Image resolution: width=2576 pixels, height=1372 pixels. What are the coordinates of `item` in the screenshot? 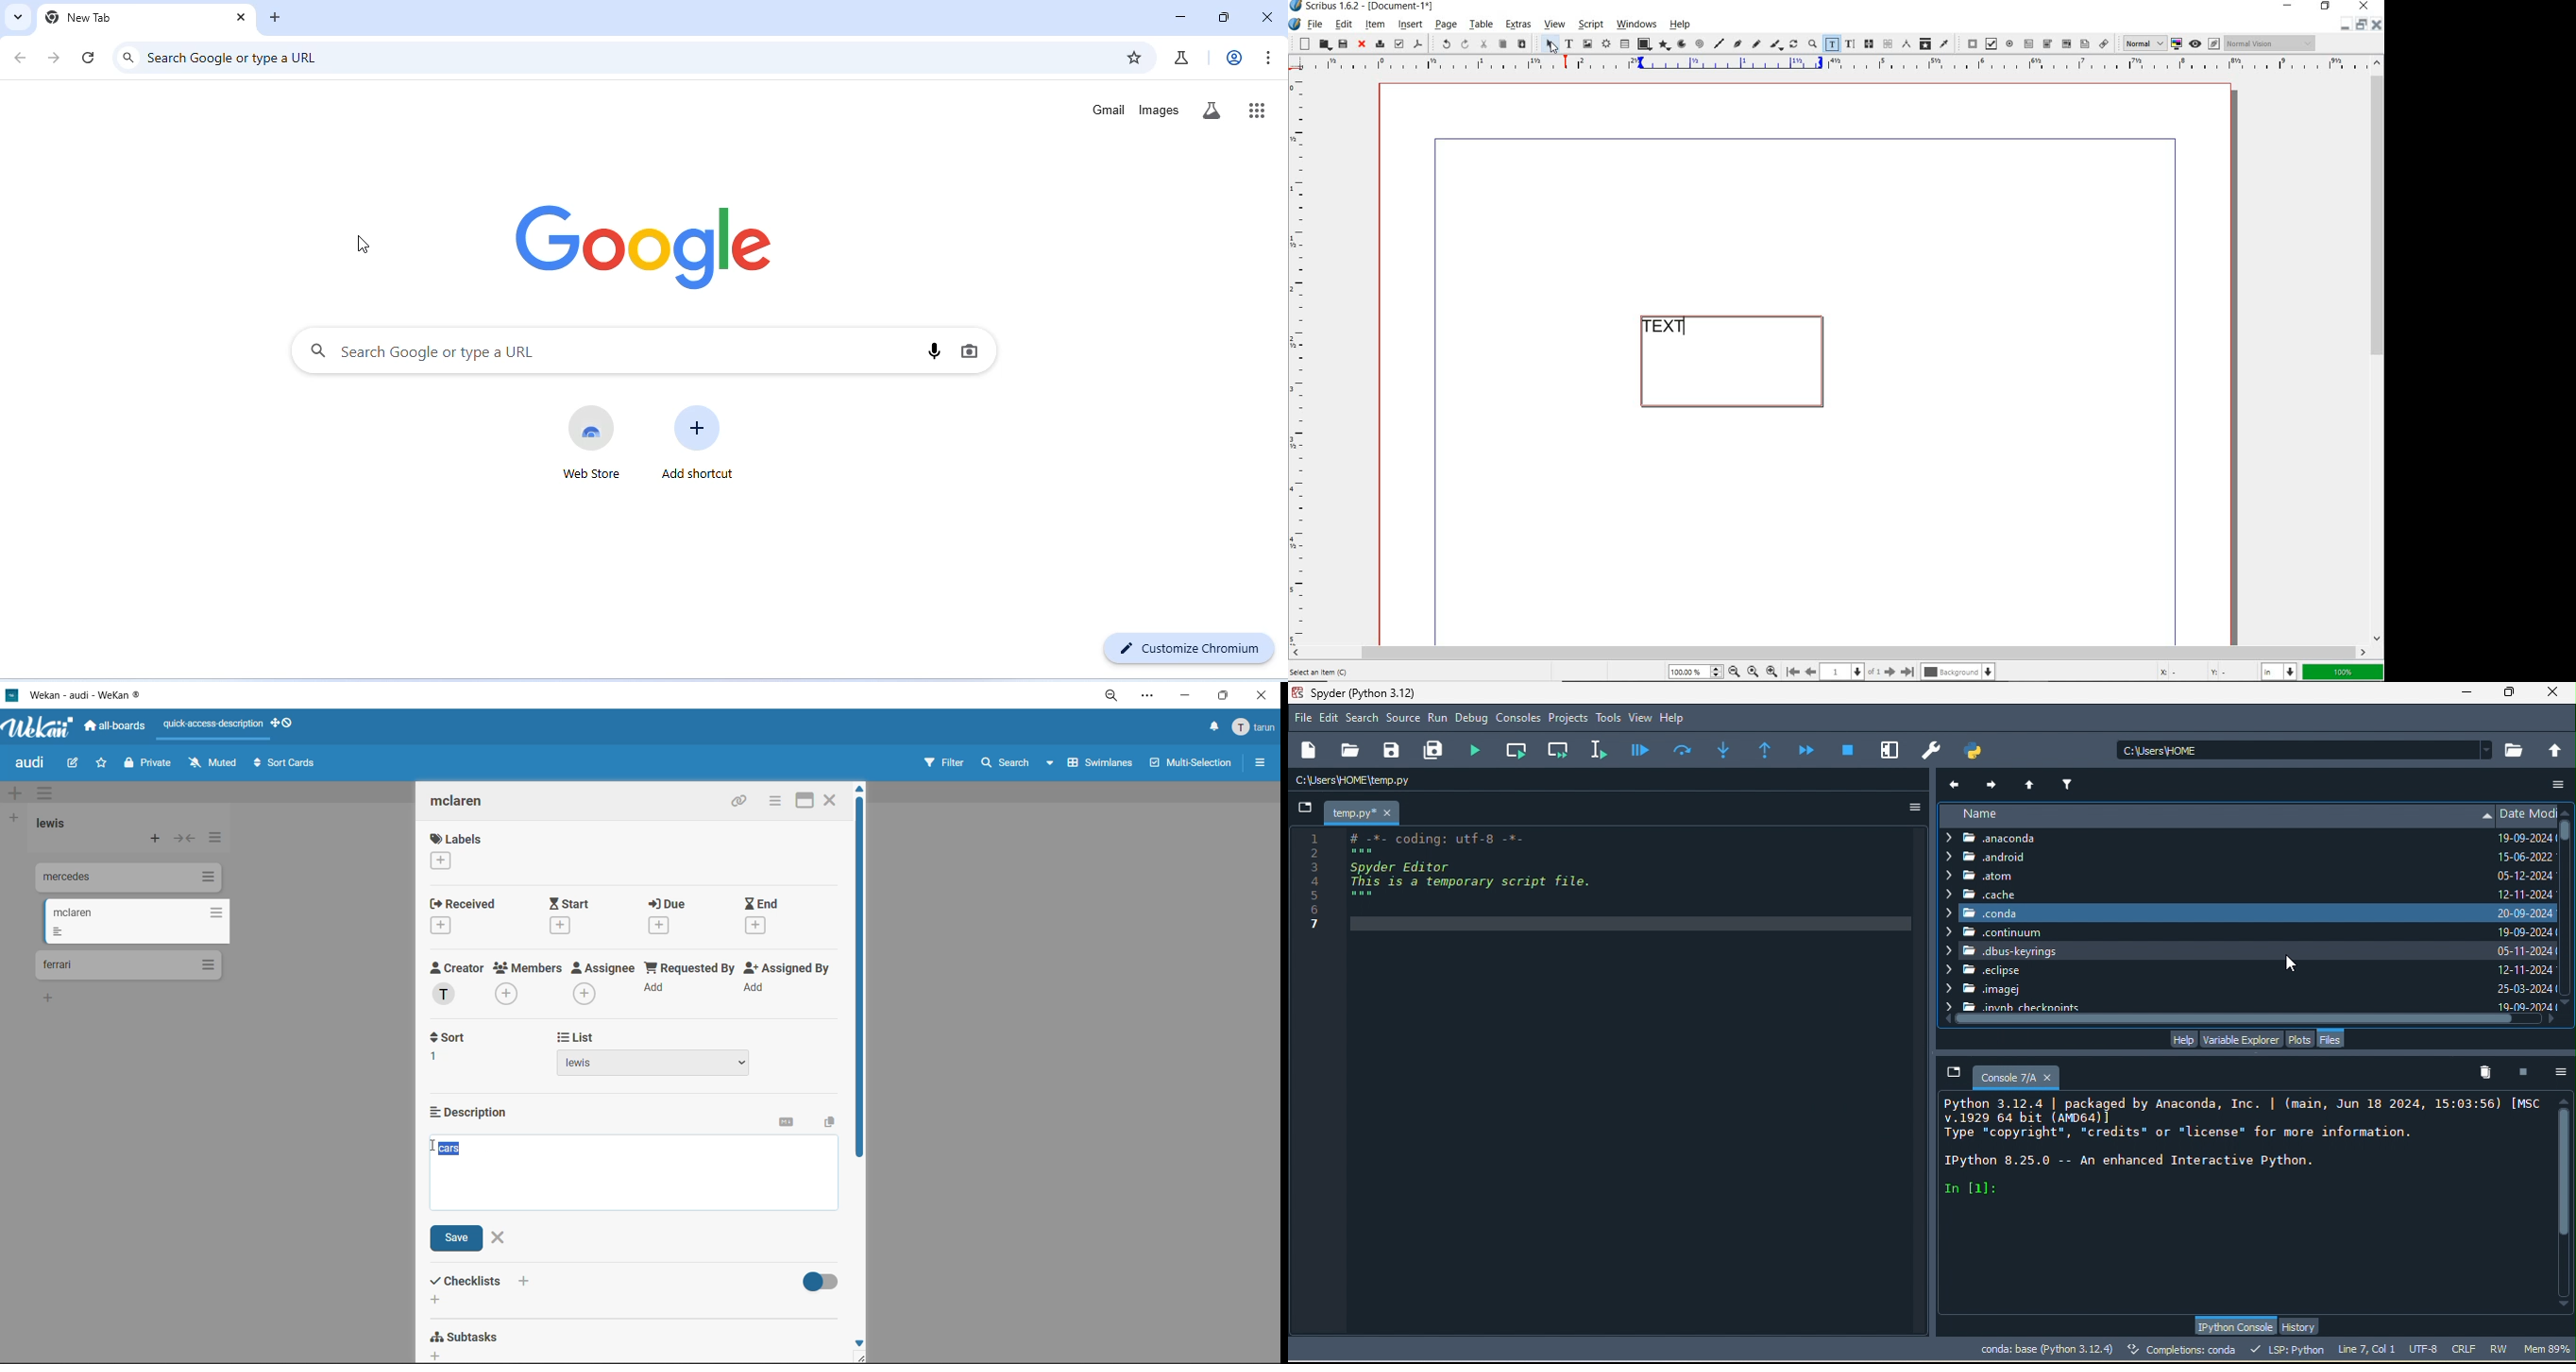 It's located at (1376, 26).